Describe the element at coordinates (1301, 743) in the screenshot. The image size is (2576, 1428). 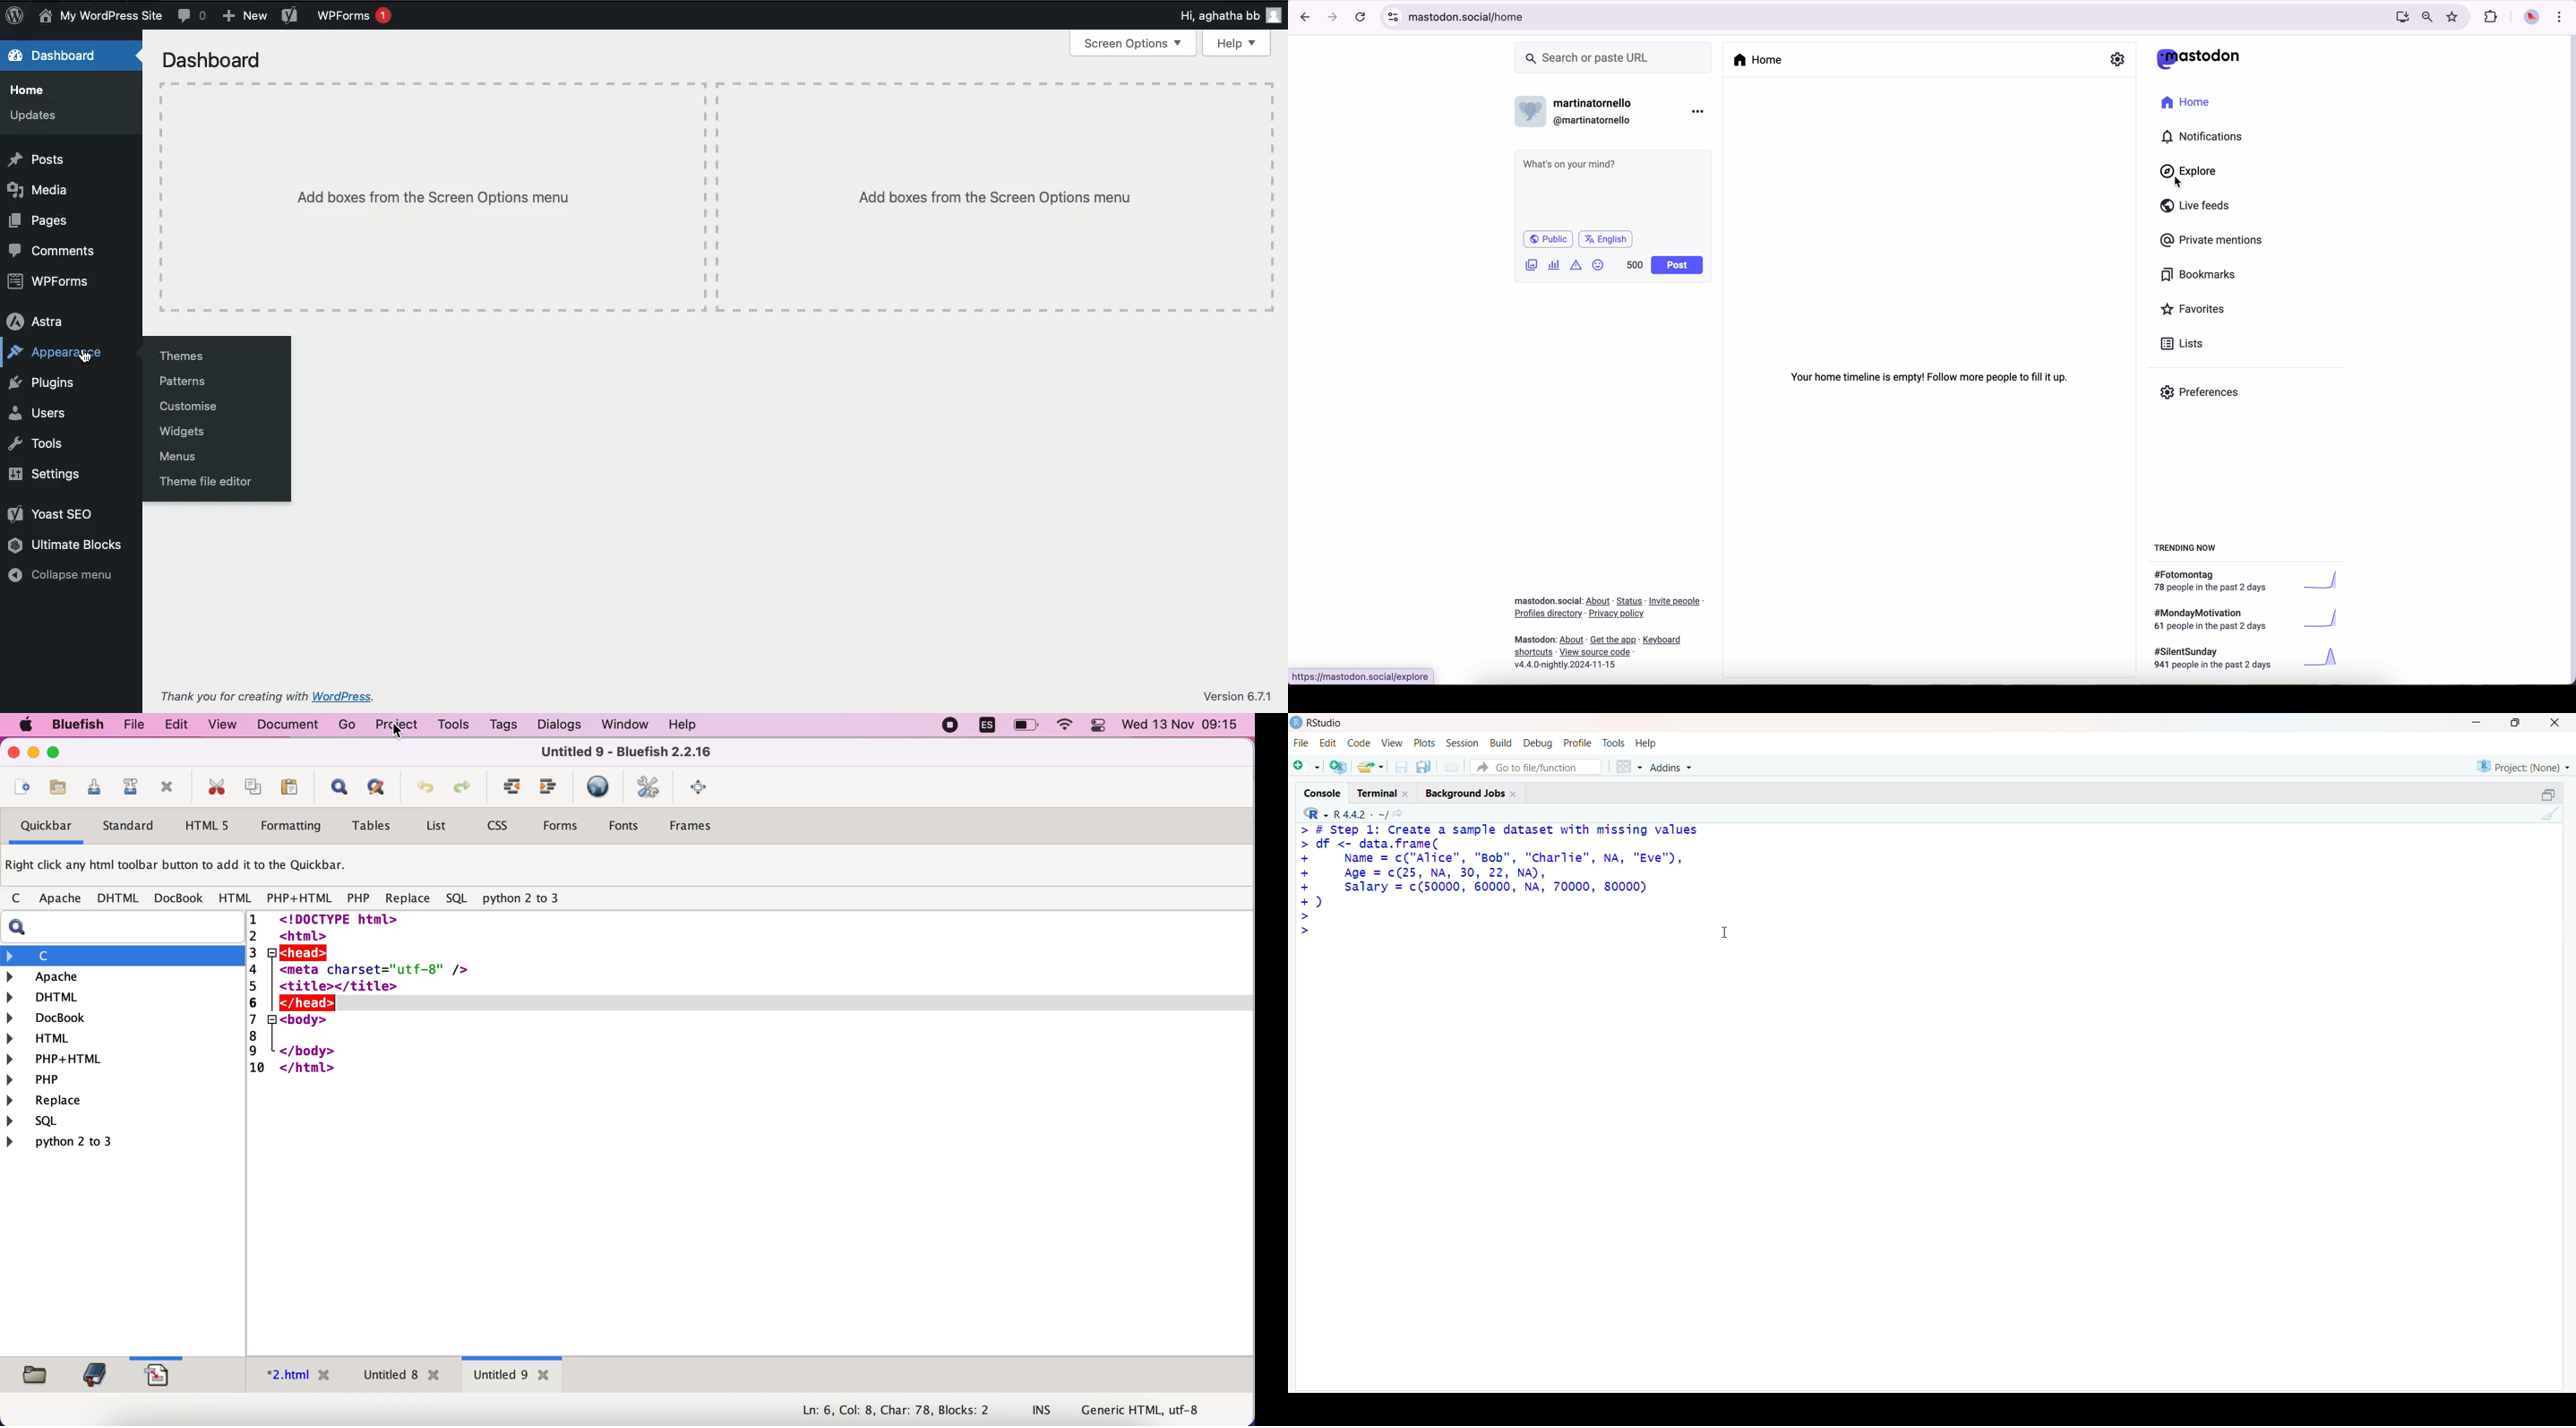
I see `File` at that location.